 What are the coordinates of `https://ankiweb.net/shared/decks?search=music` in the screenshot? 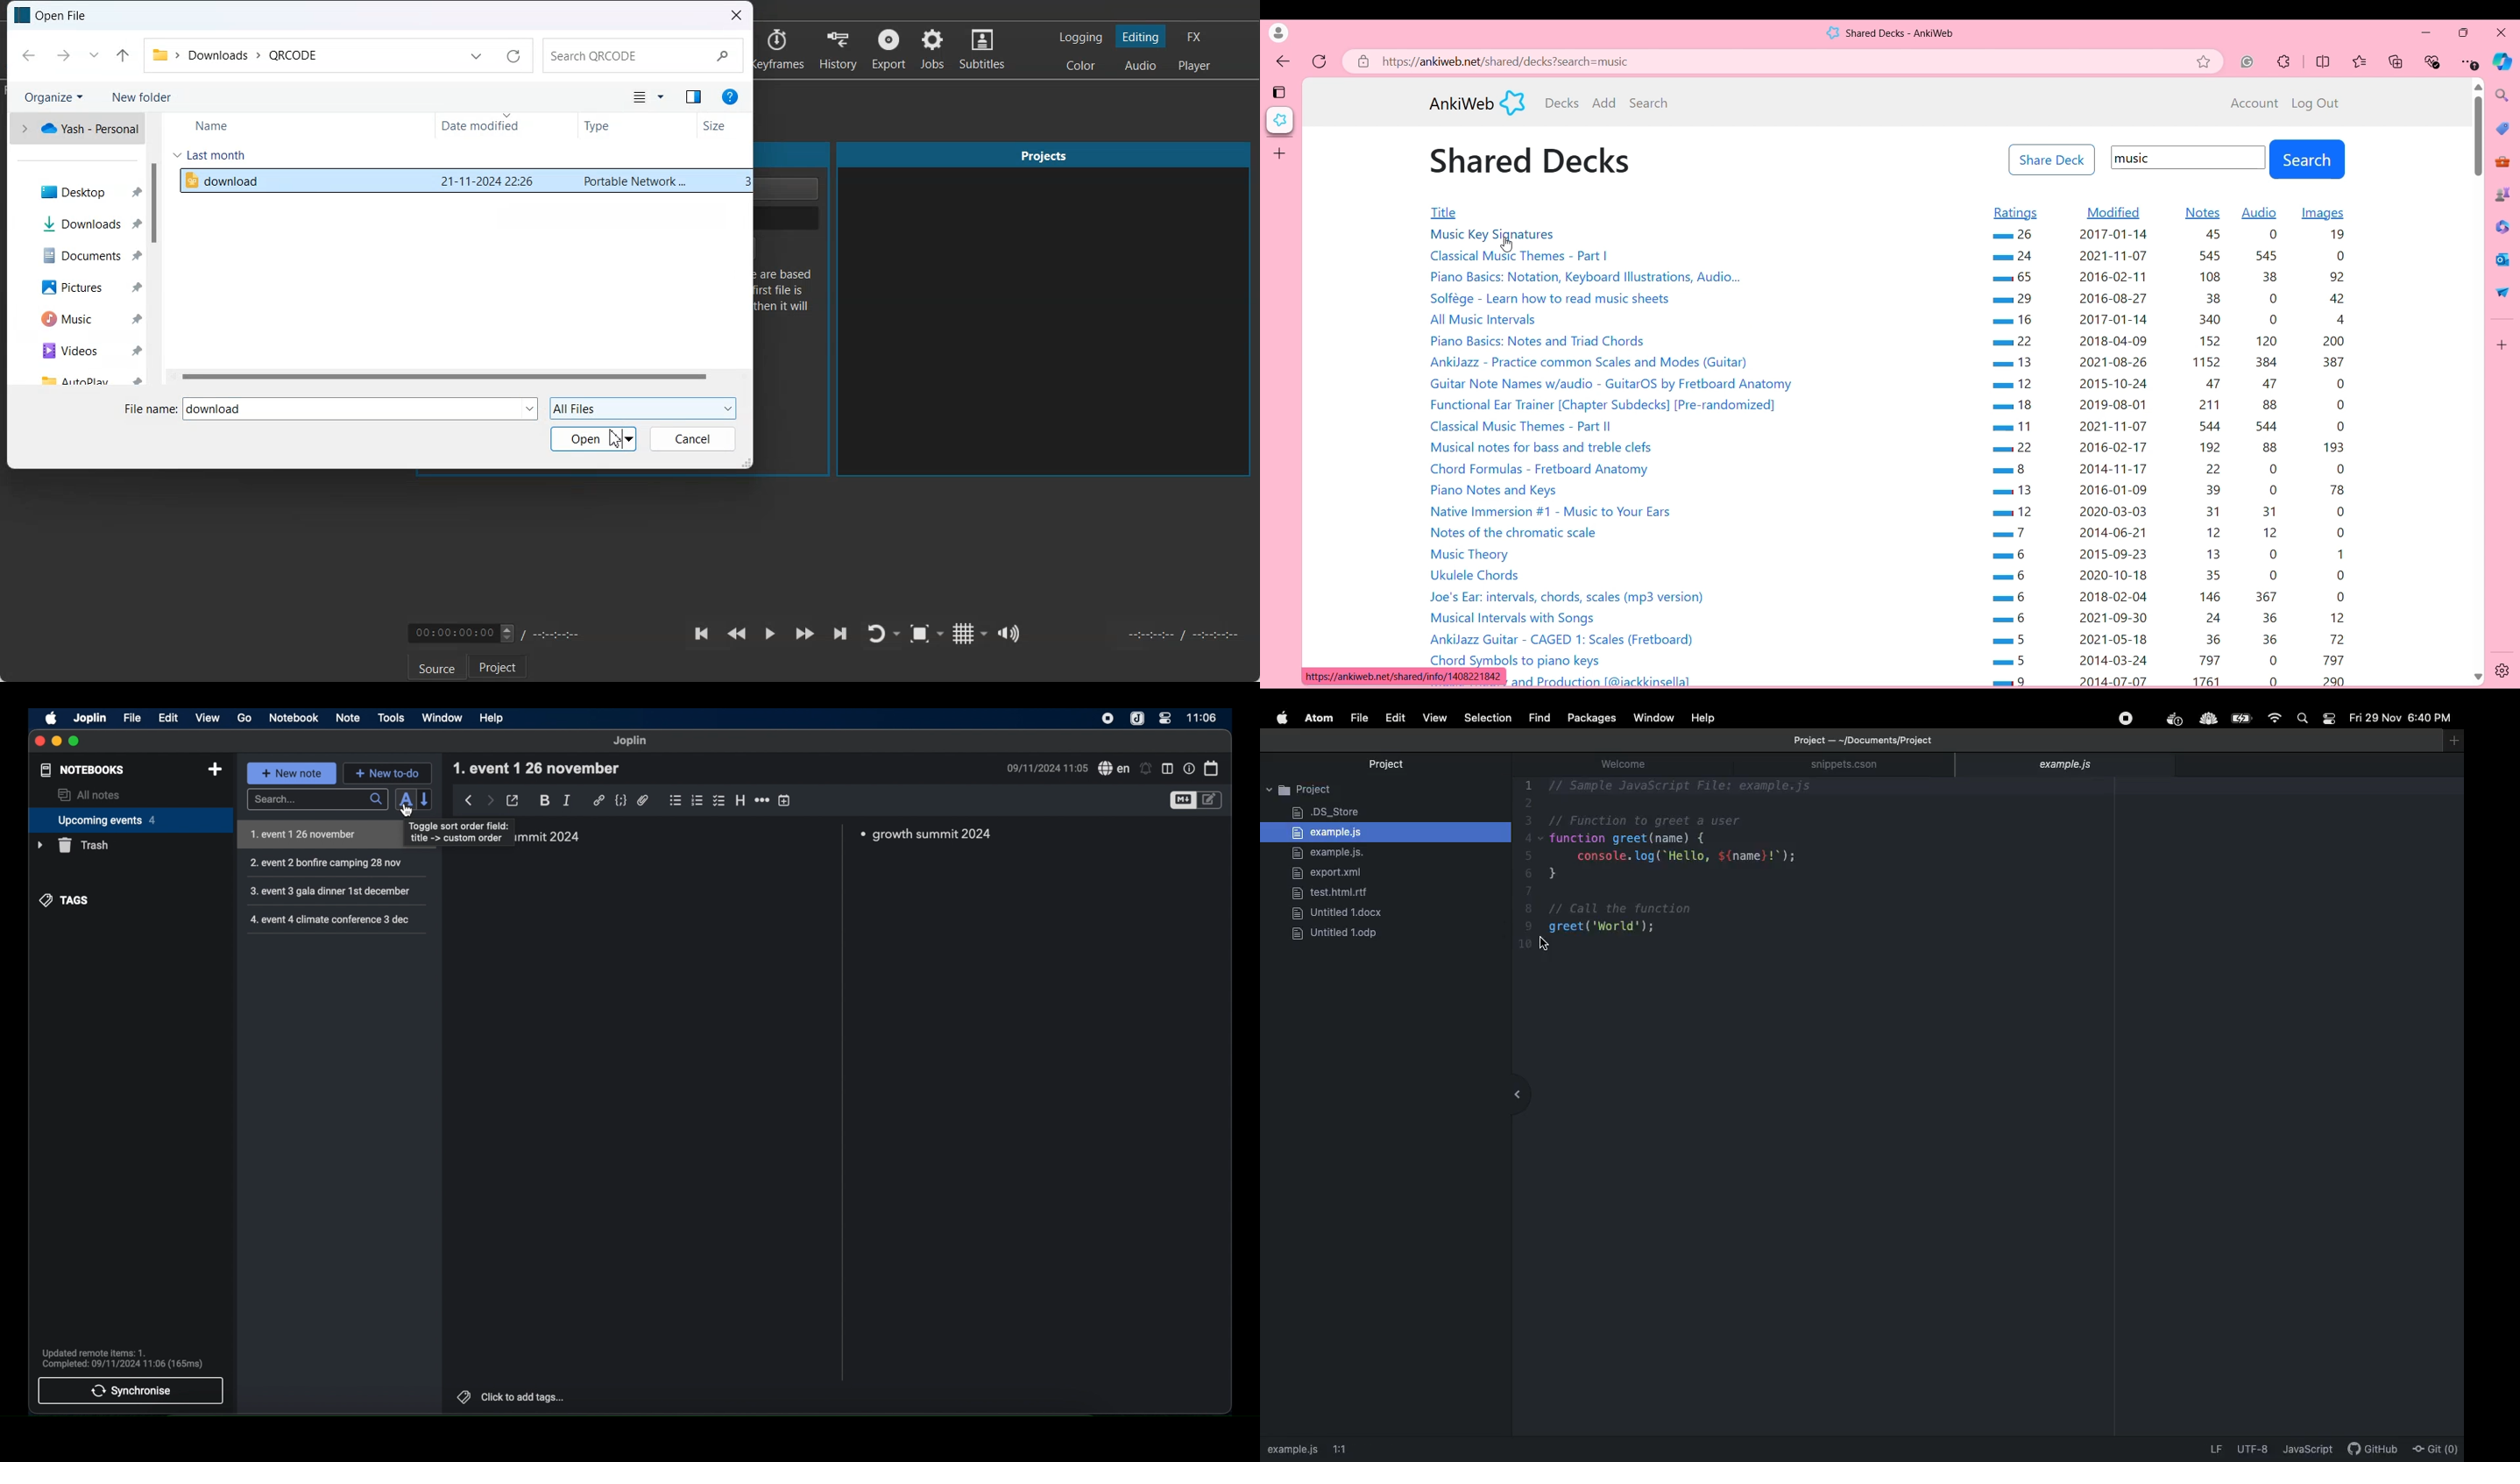 It's located at (1519, 61).